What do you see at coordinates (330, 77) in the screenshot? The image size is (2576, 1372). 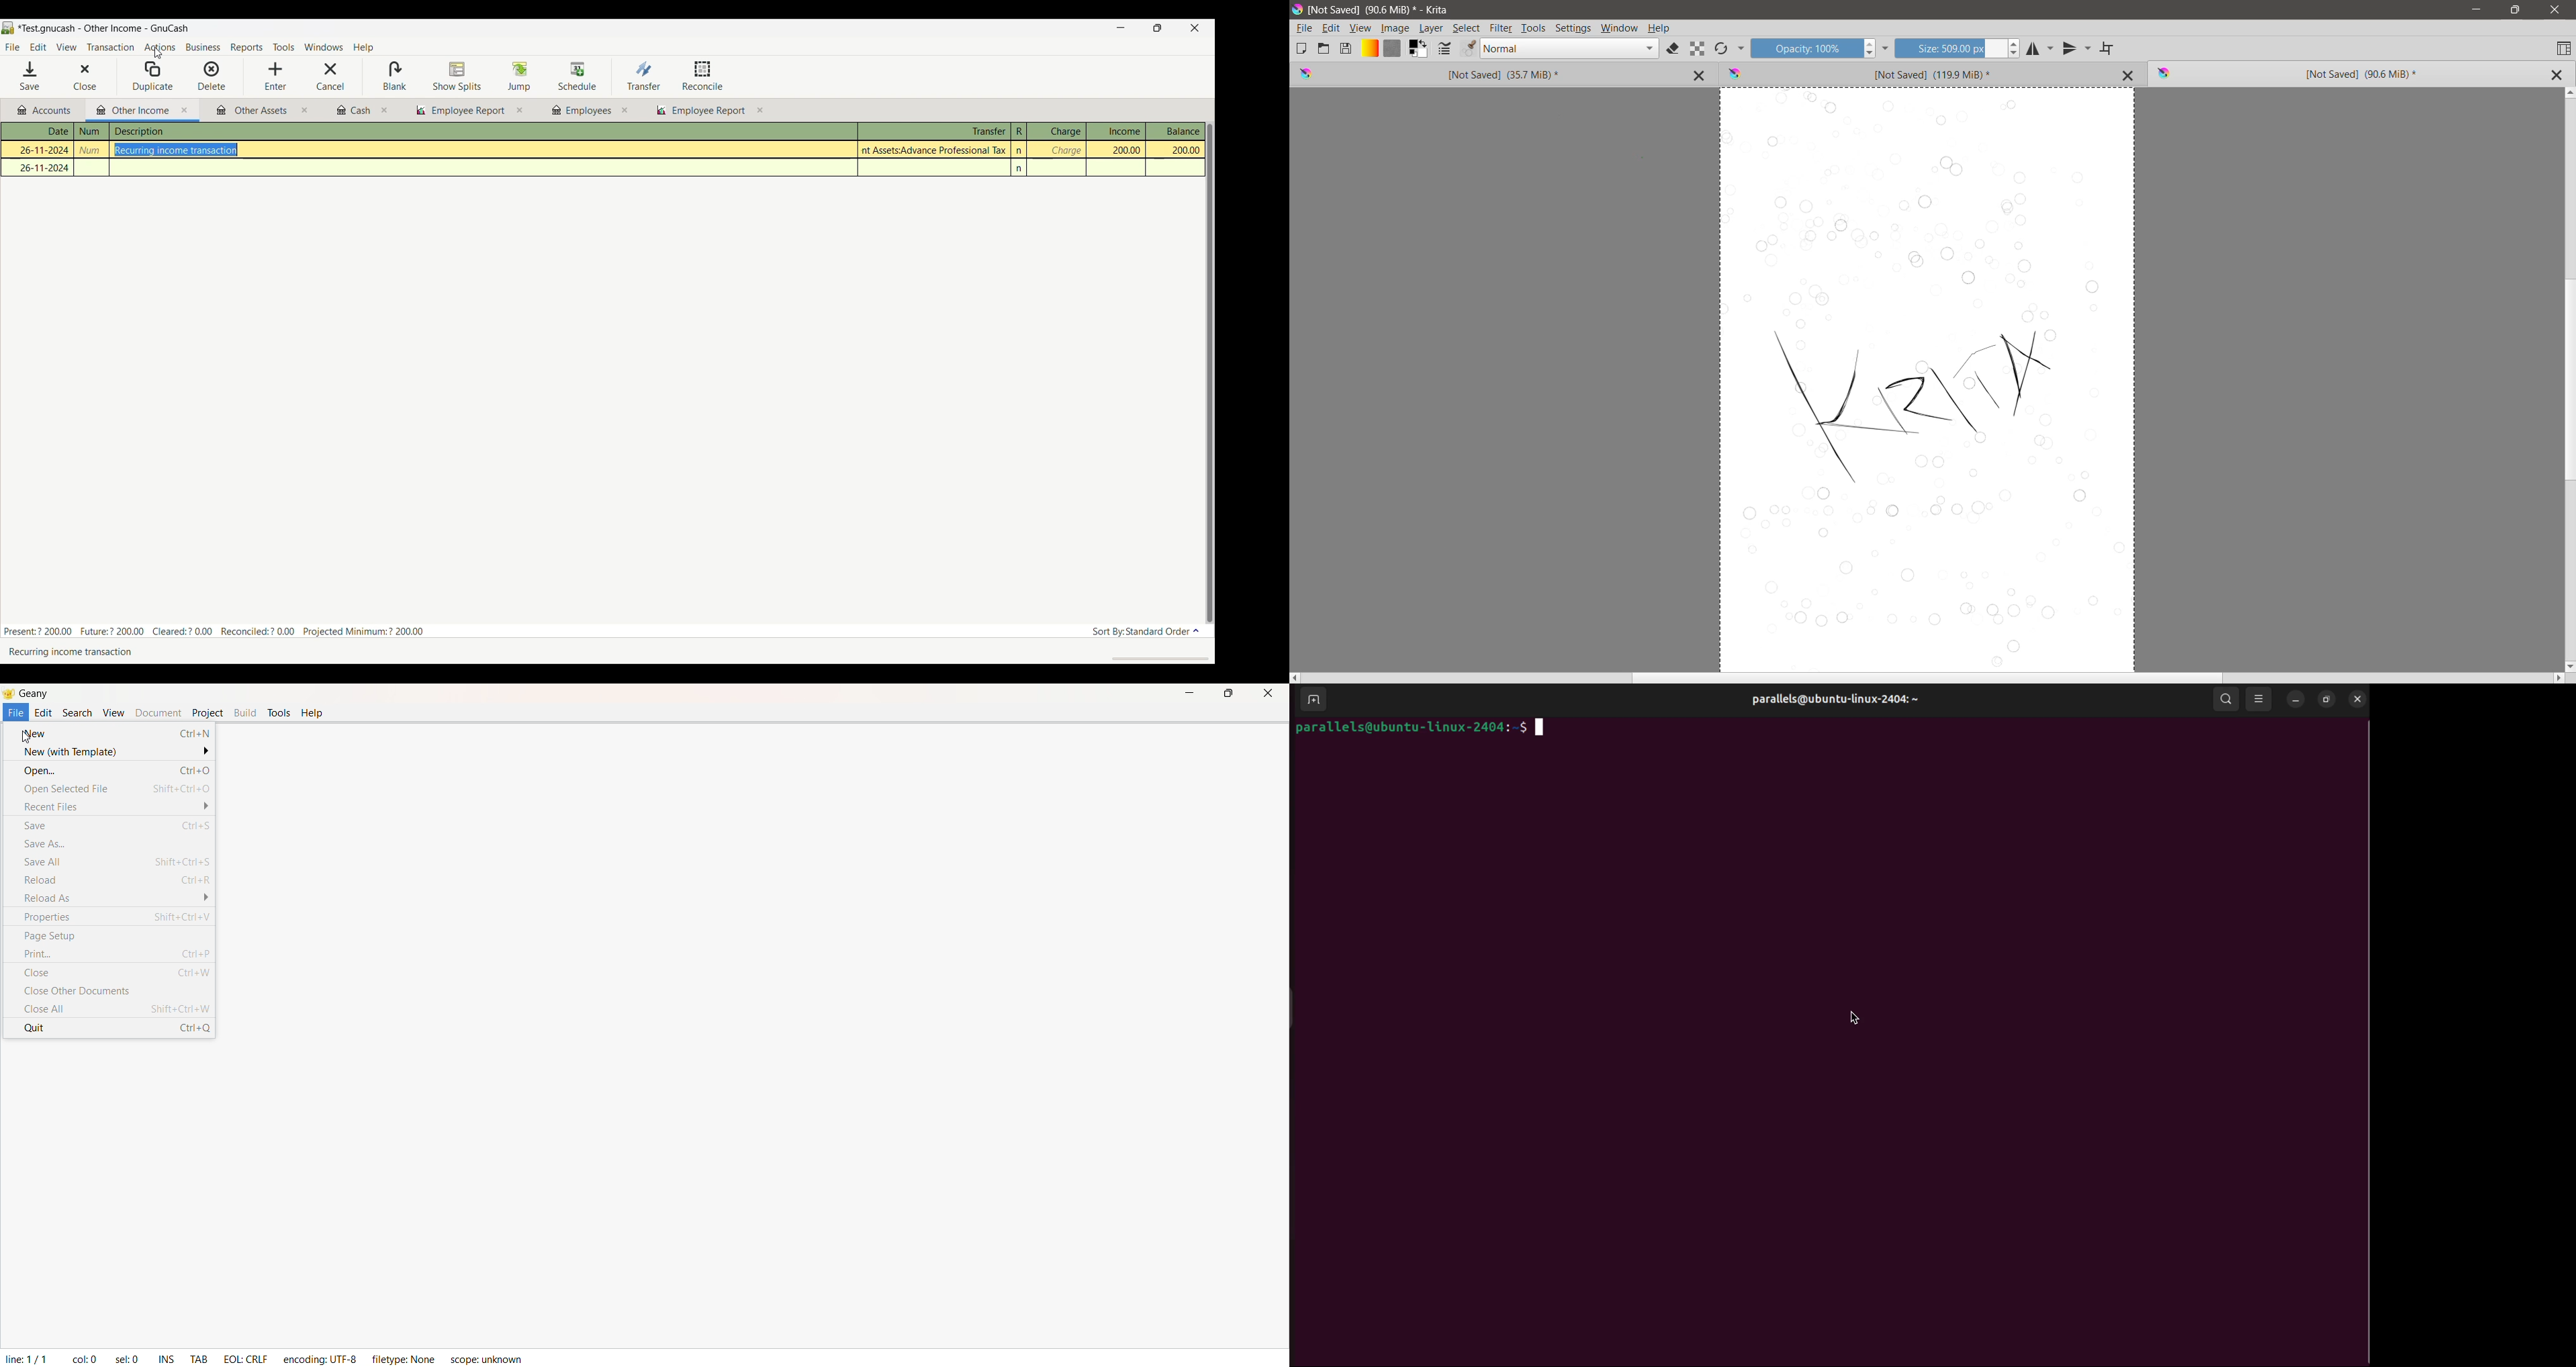 I see `Cancel` at bounding box center [330, 77].